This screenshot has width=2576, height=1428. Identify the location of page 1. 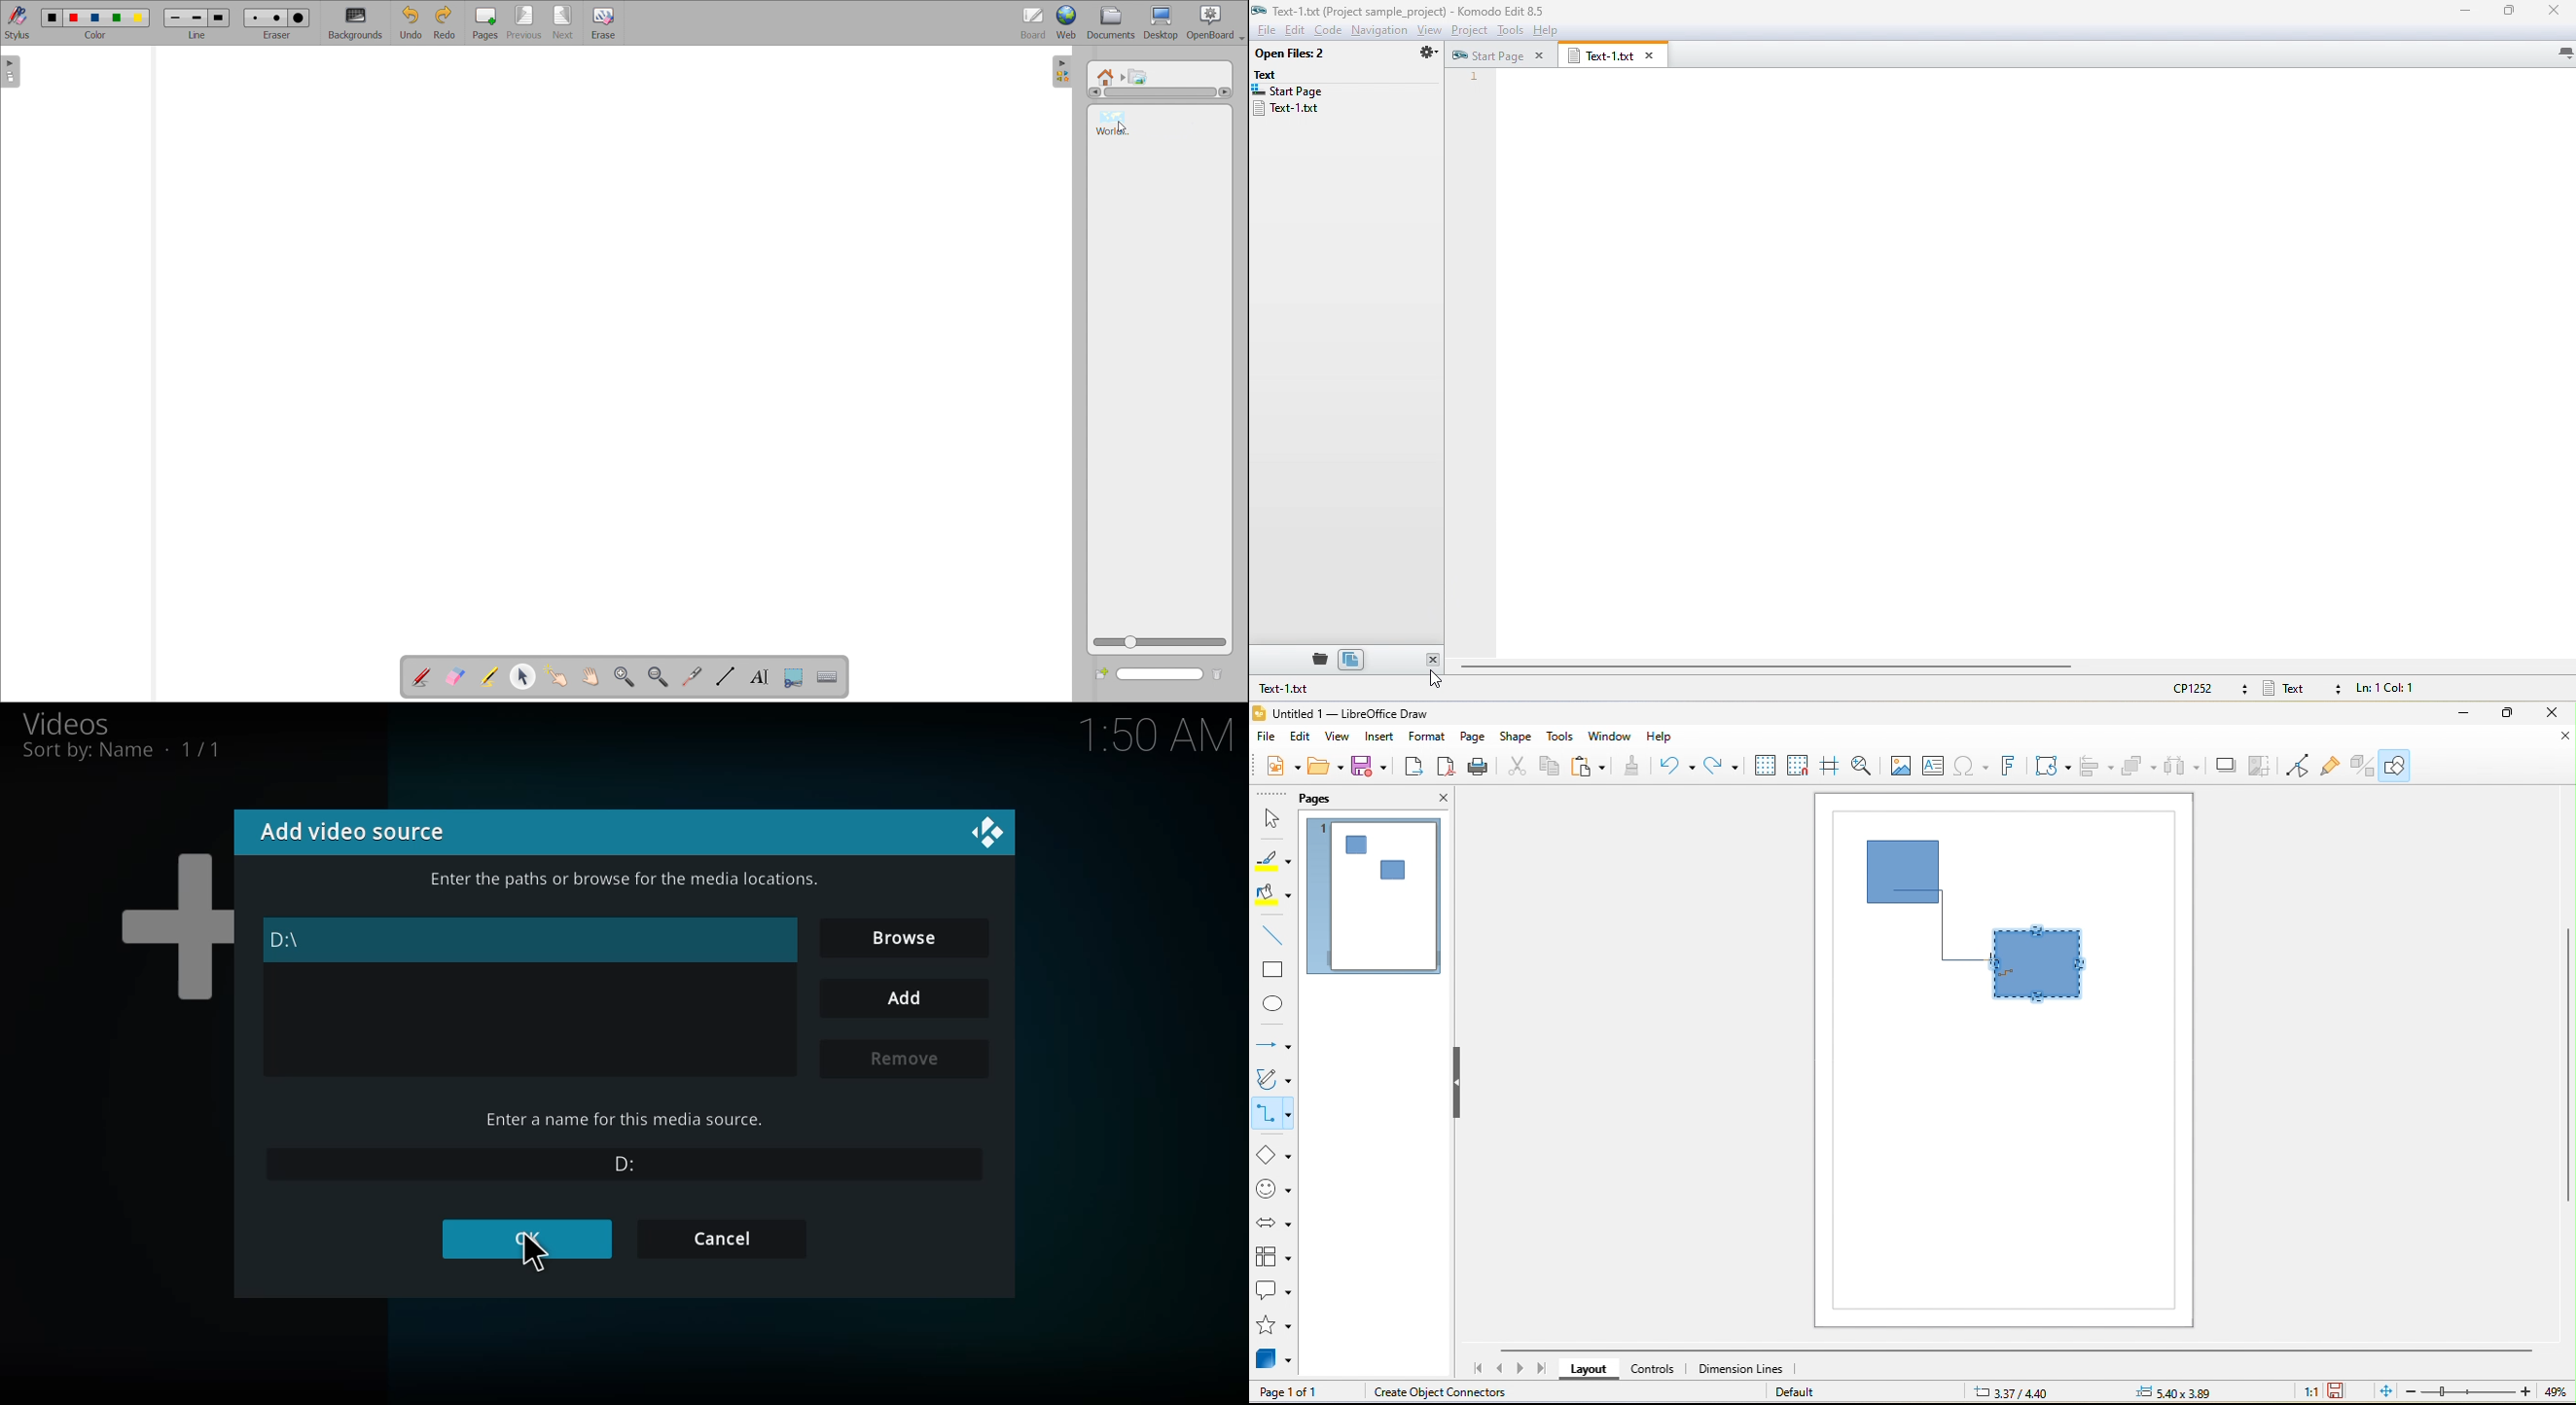
(1374, 899).